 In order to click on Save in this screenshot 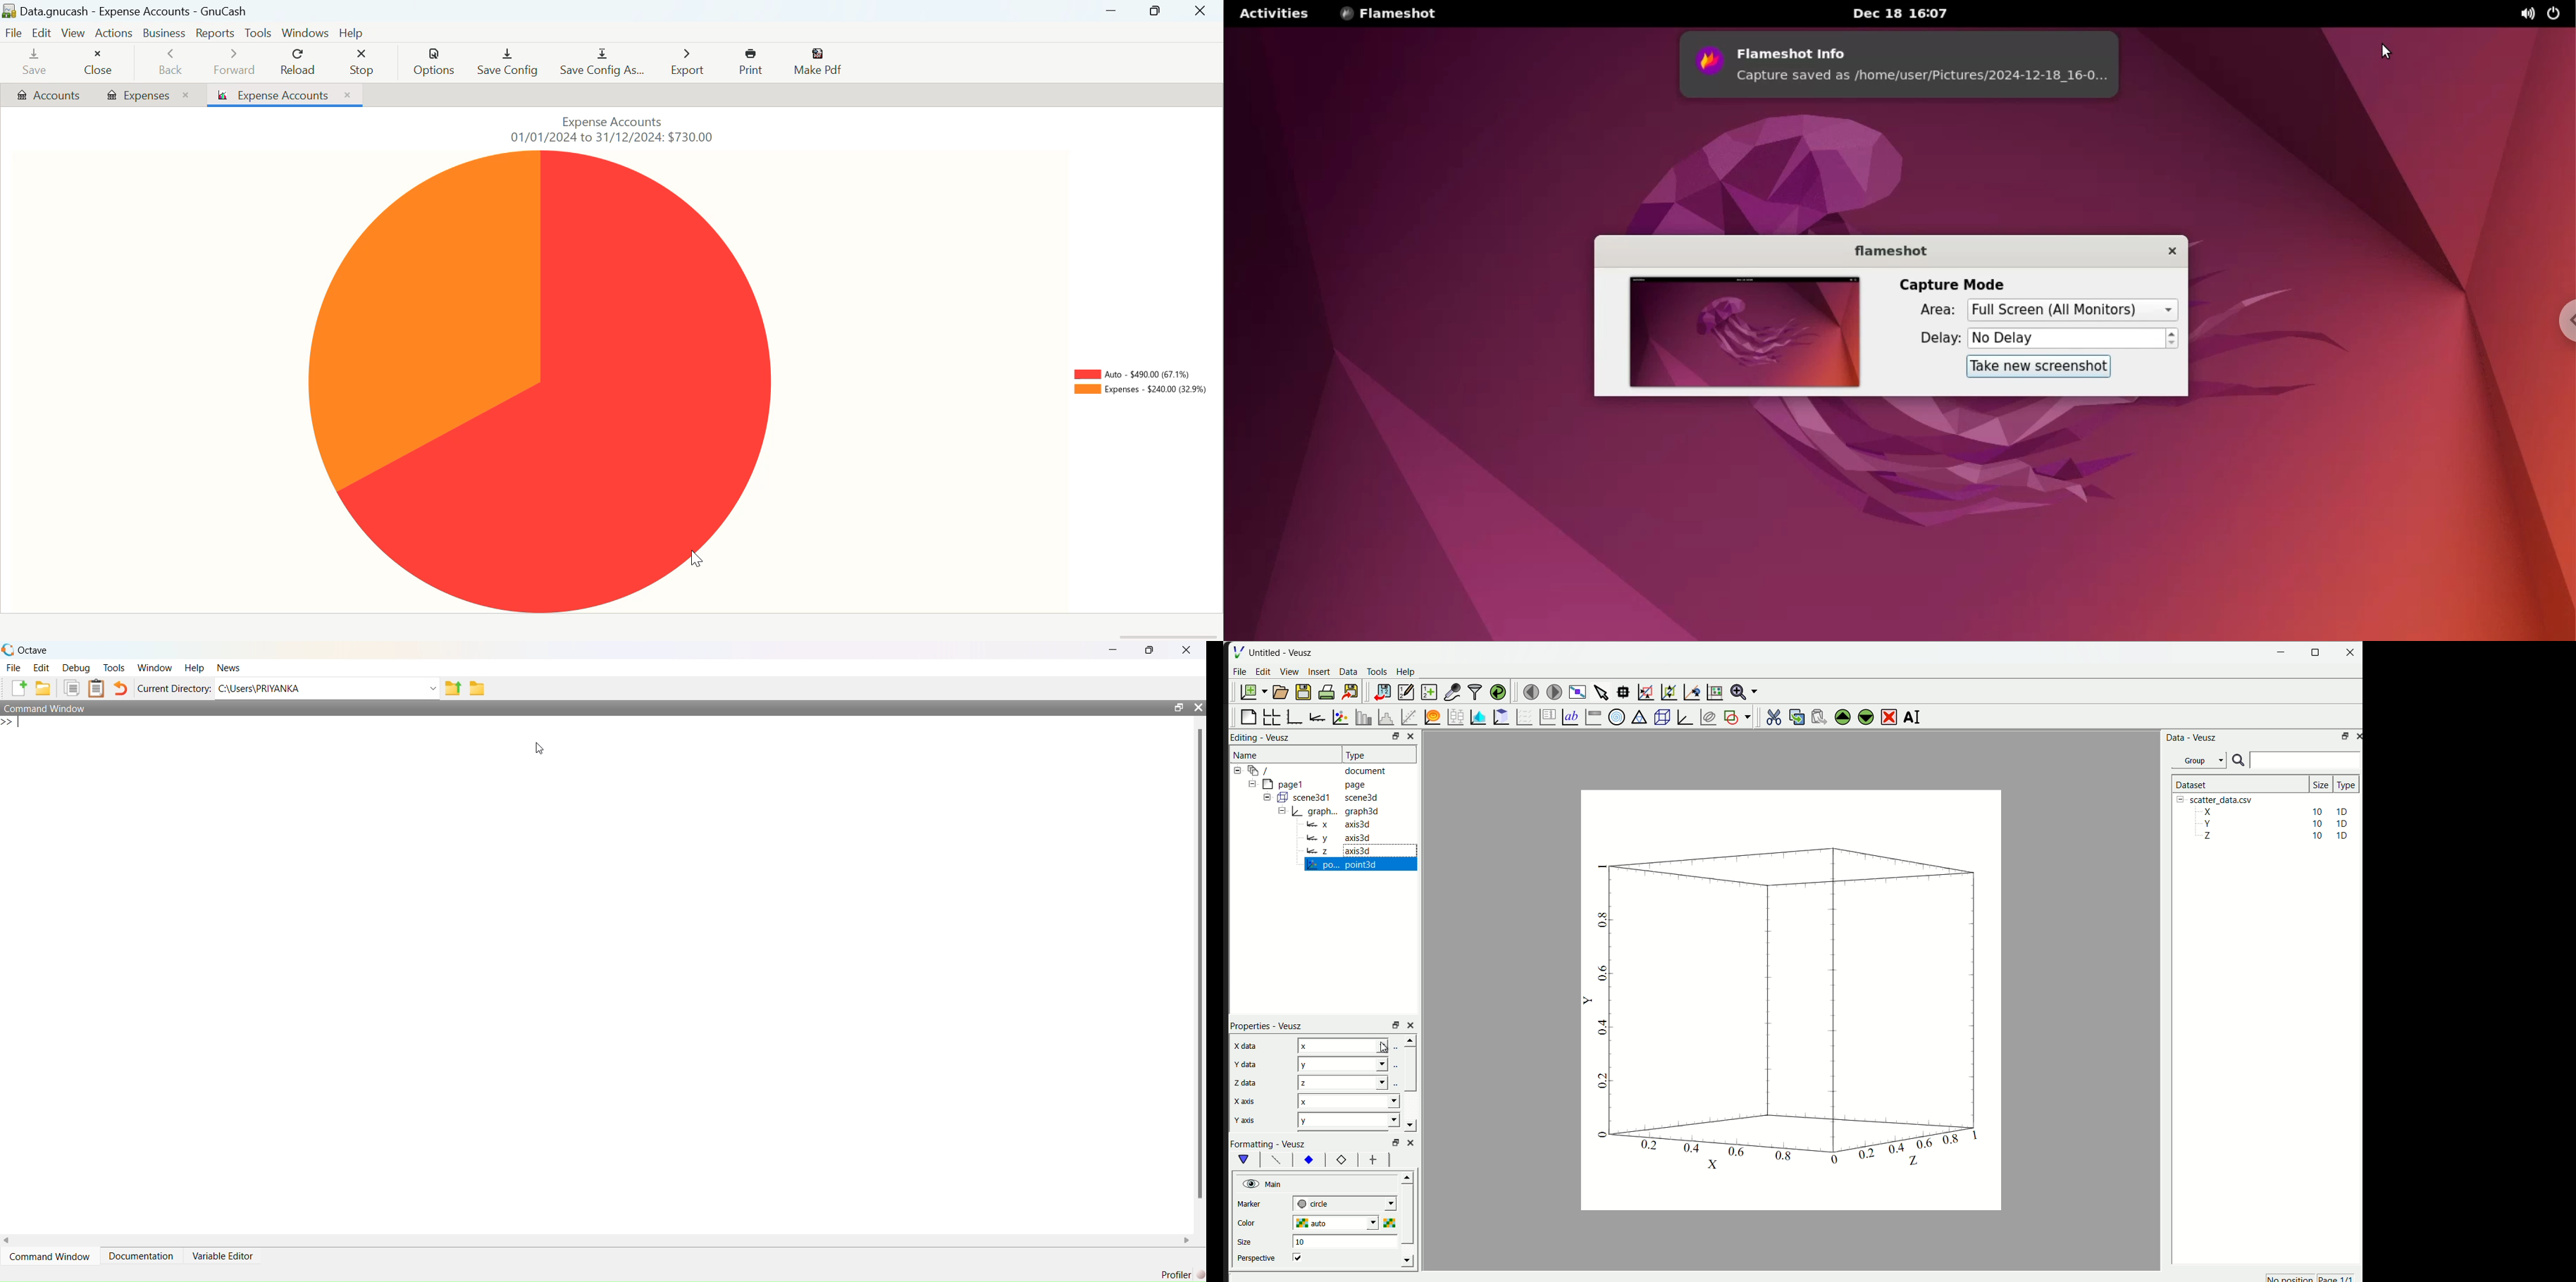, I will do `click(35, 62)`.